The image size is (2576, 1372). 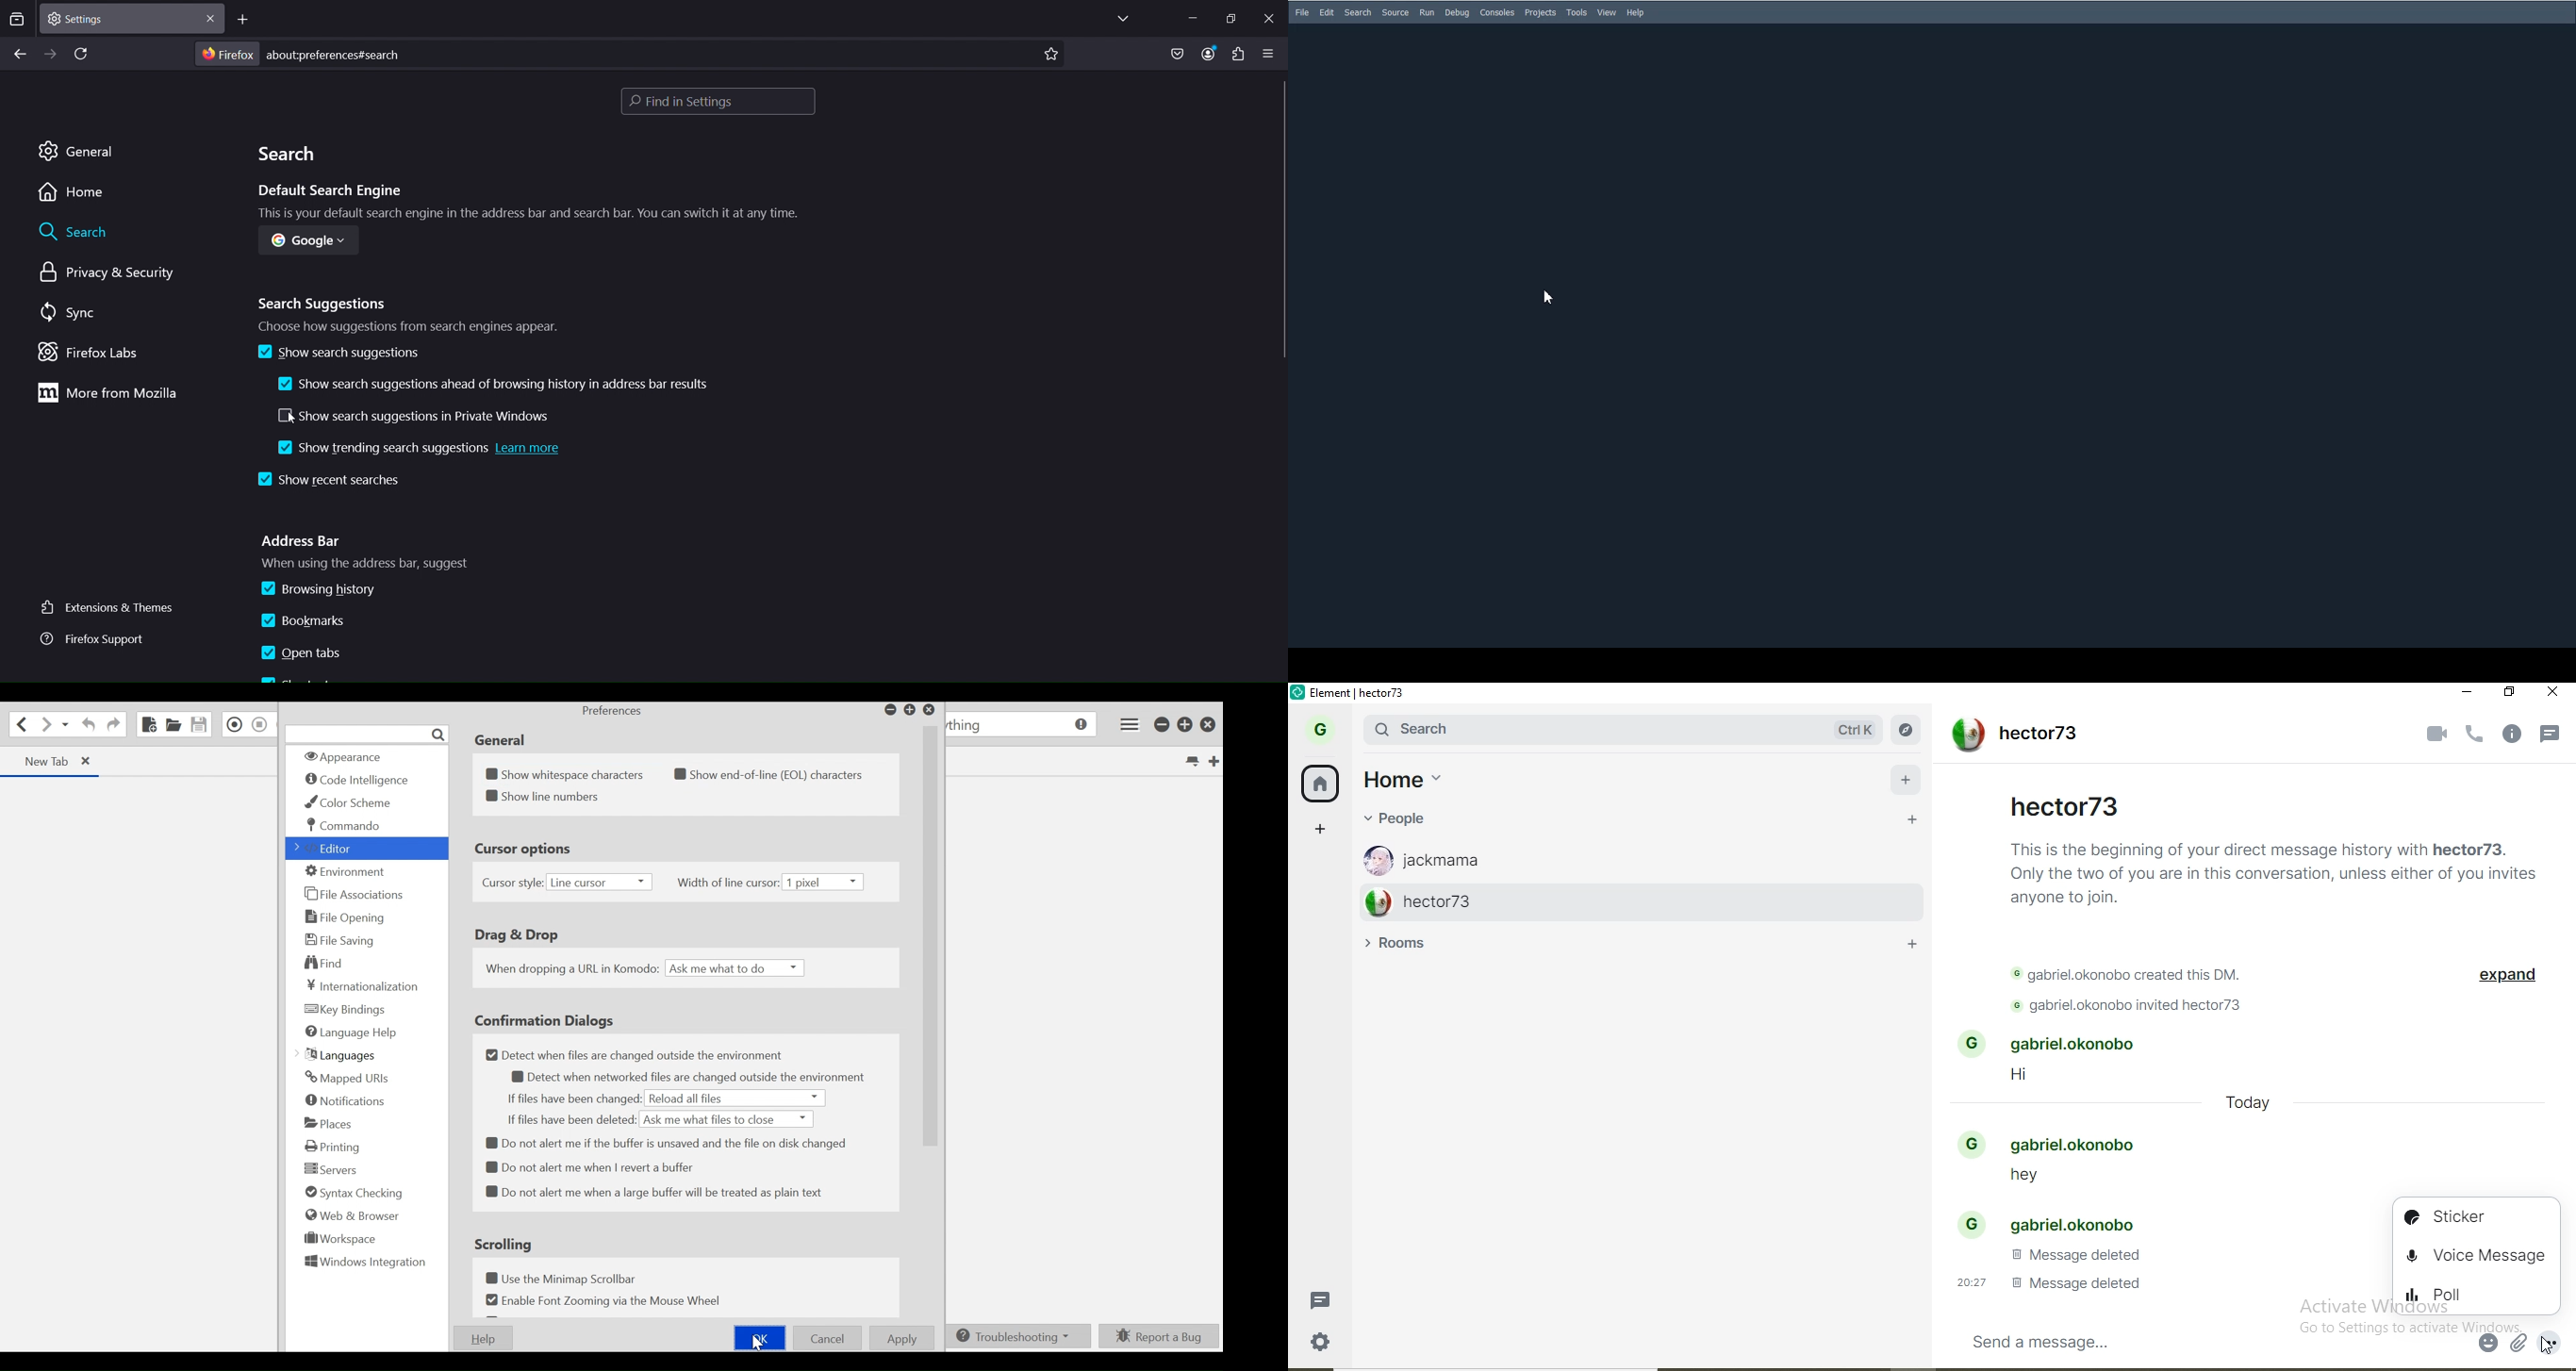 What do you see at coordinates (410, 415) in the screenshot?
I see `show search suggestions in private windows` at bounding box center [410, 415].